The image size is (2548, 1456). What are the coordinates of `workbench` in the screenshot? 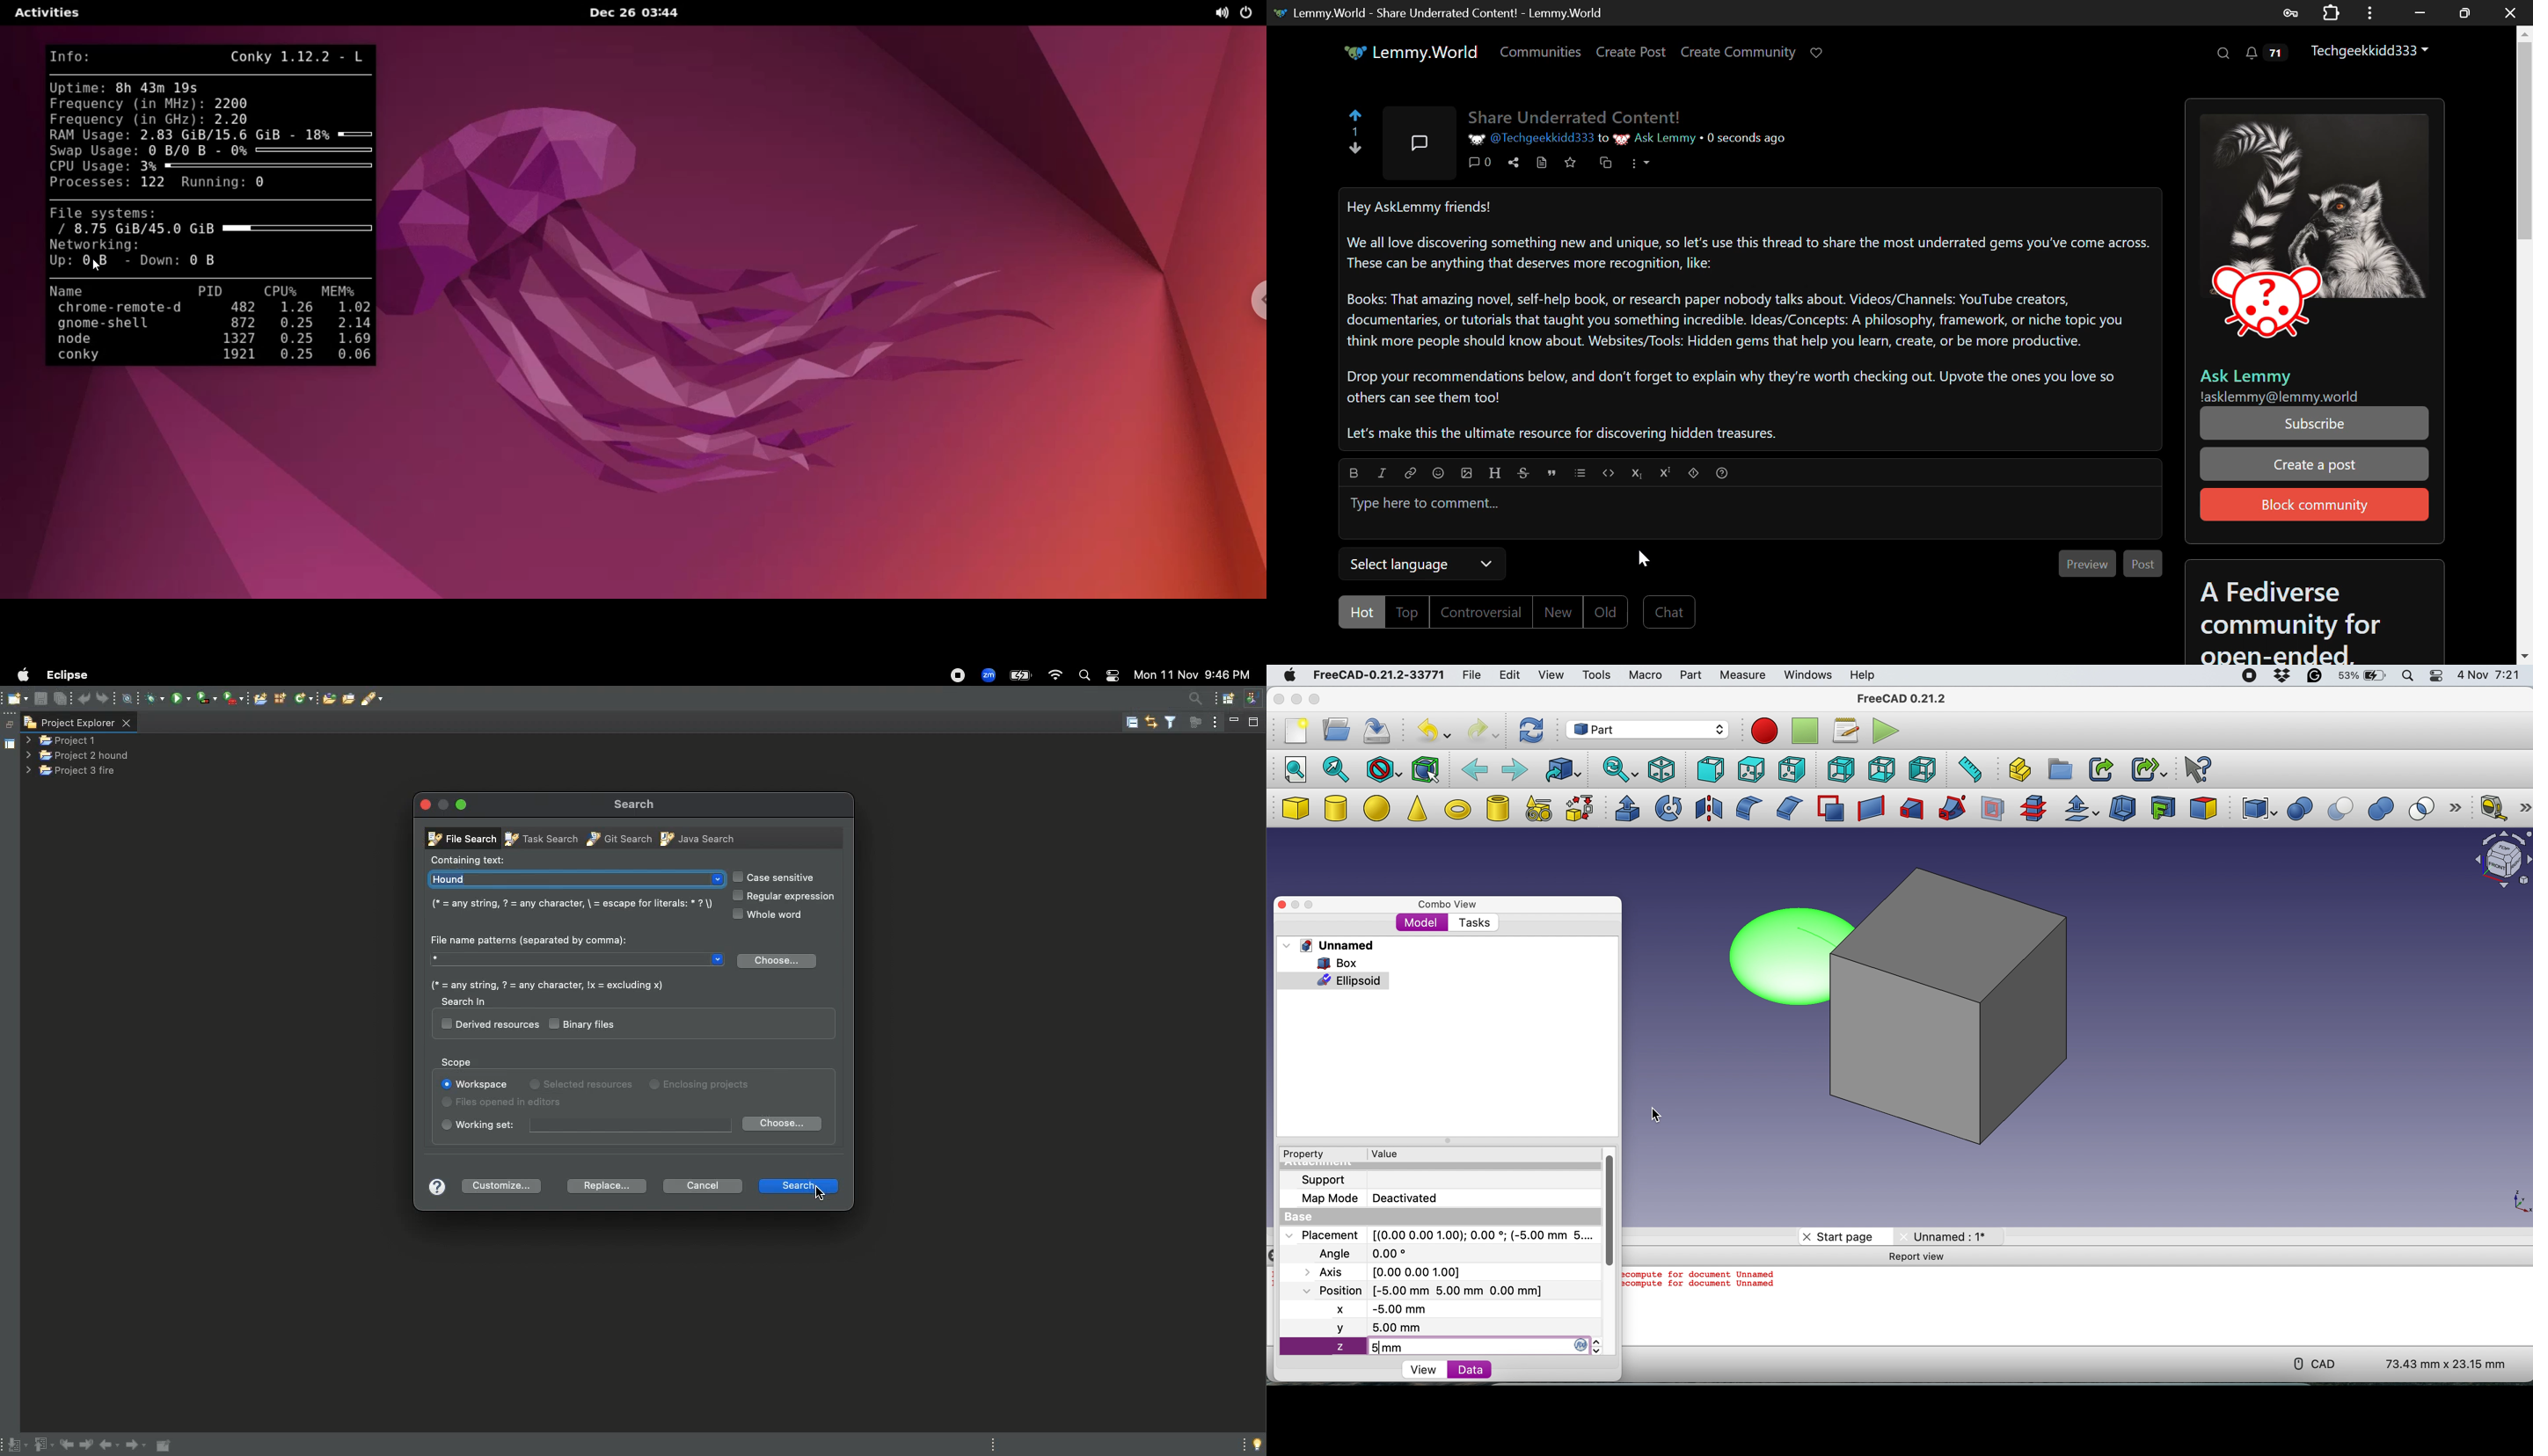 It's located at (1646, 729).